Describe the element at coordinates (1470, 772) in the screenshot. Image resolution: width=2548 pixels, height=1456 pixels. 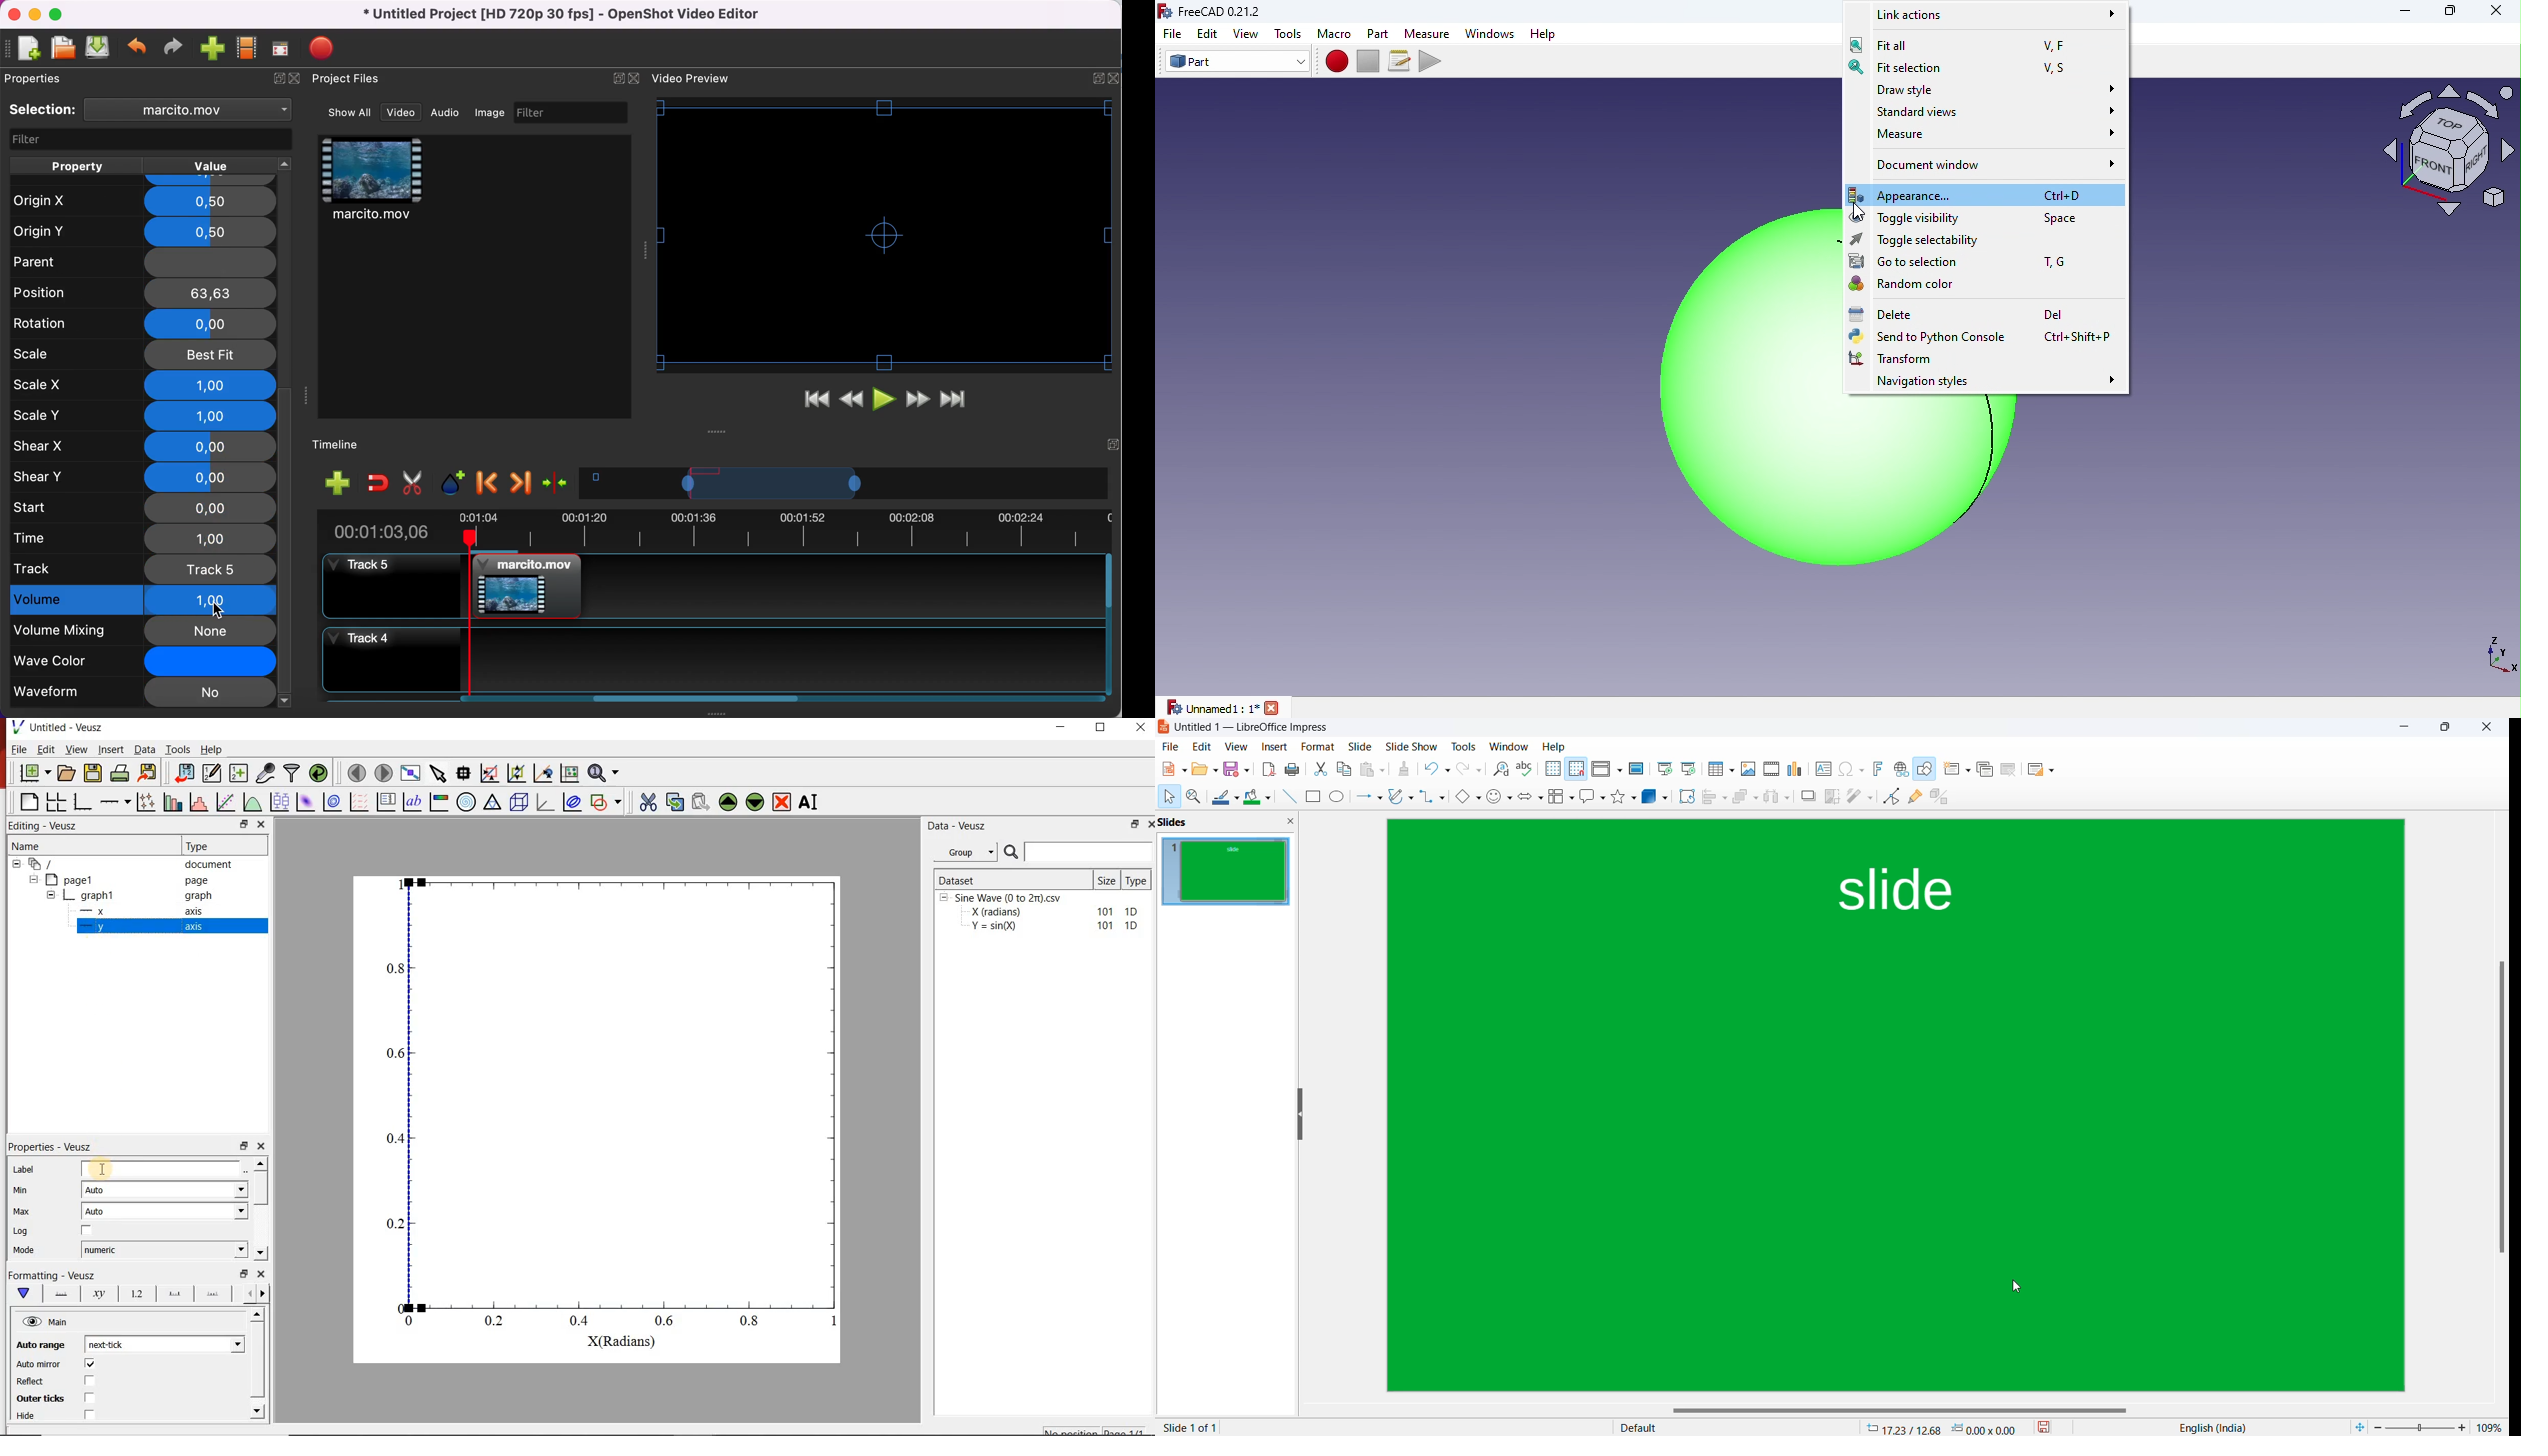
I see `redo ` at that location.